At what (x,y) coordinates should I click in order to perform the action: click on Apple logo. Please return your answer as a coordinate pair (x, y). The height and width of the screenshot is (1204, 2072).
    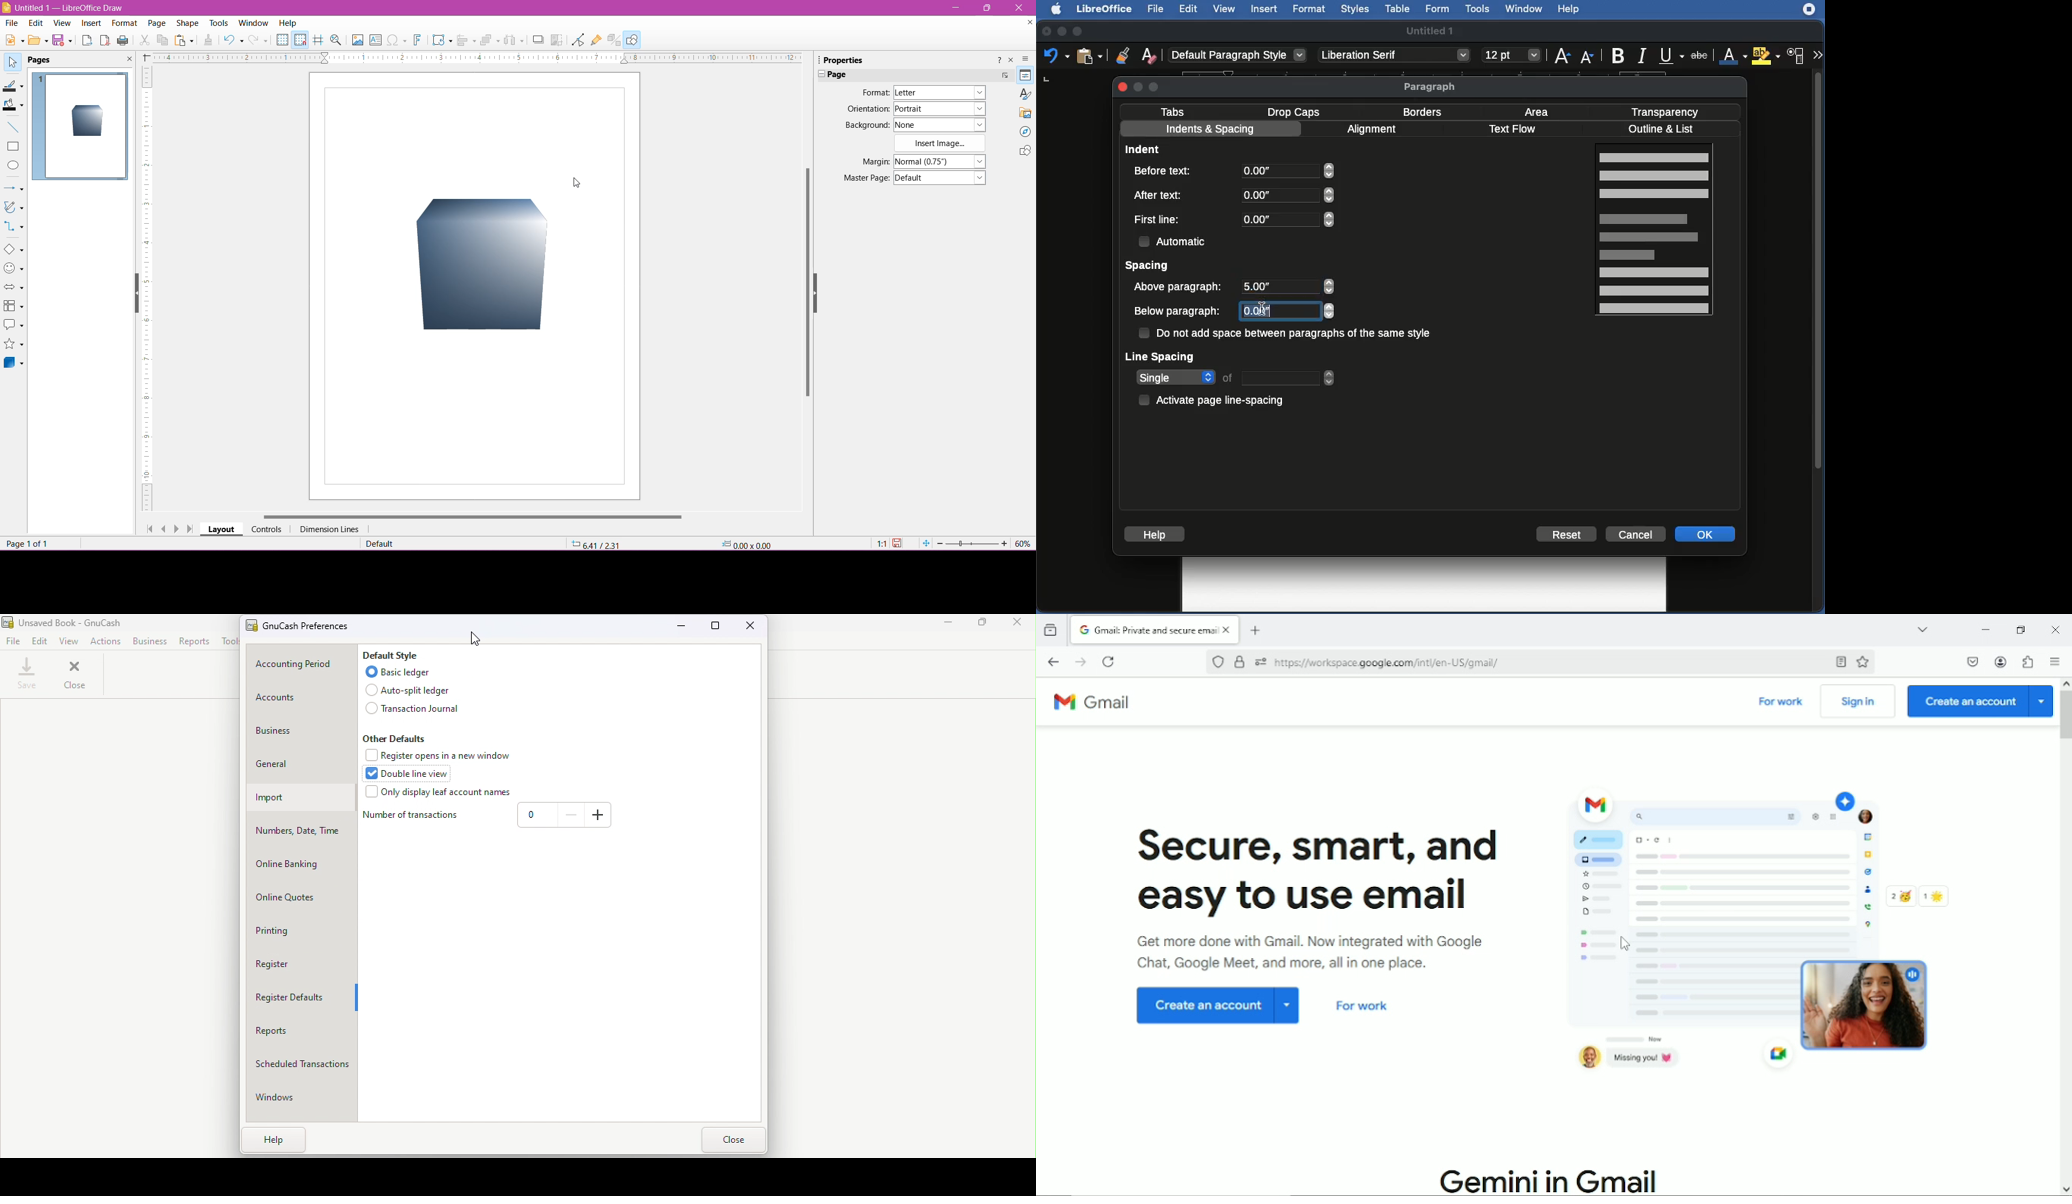
    Looking at the image, I should click on (1052, 8).